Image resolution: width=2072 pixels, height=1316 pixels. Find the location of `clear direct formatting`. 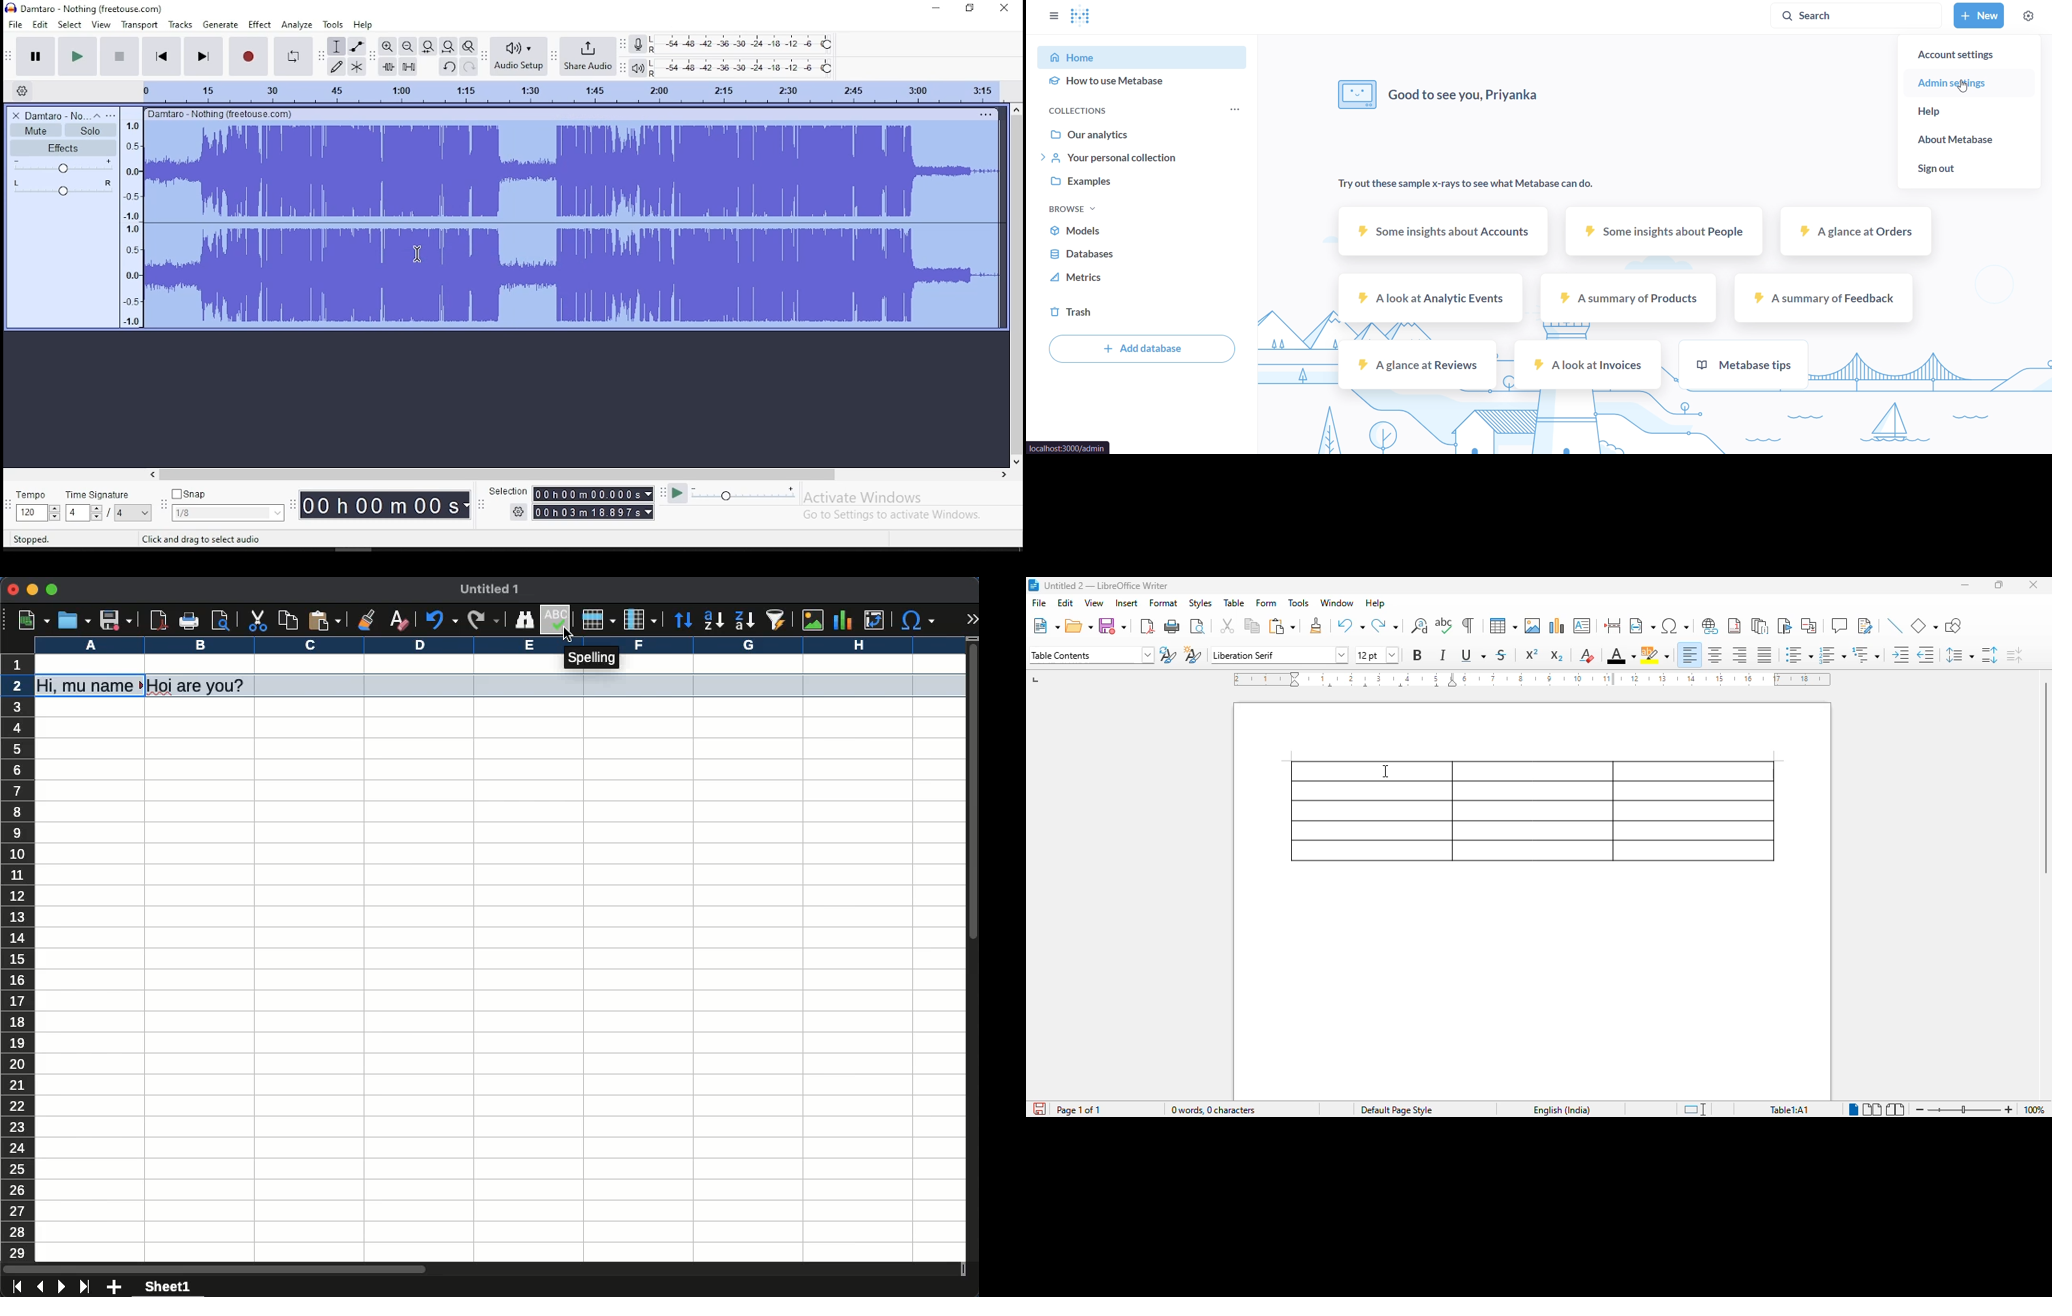

clear direct formatting is located at coordinates (1587, 655).